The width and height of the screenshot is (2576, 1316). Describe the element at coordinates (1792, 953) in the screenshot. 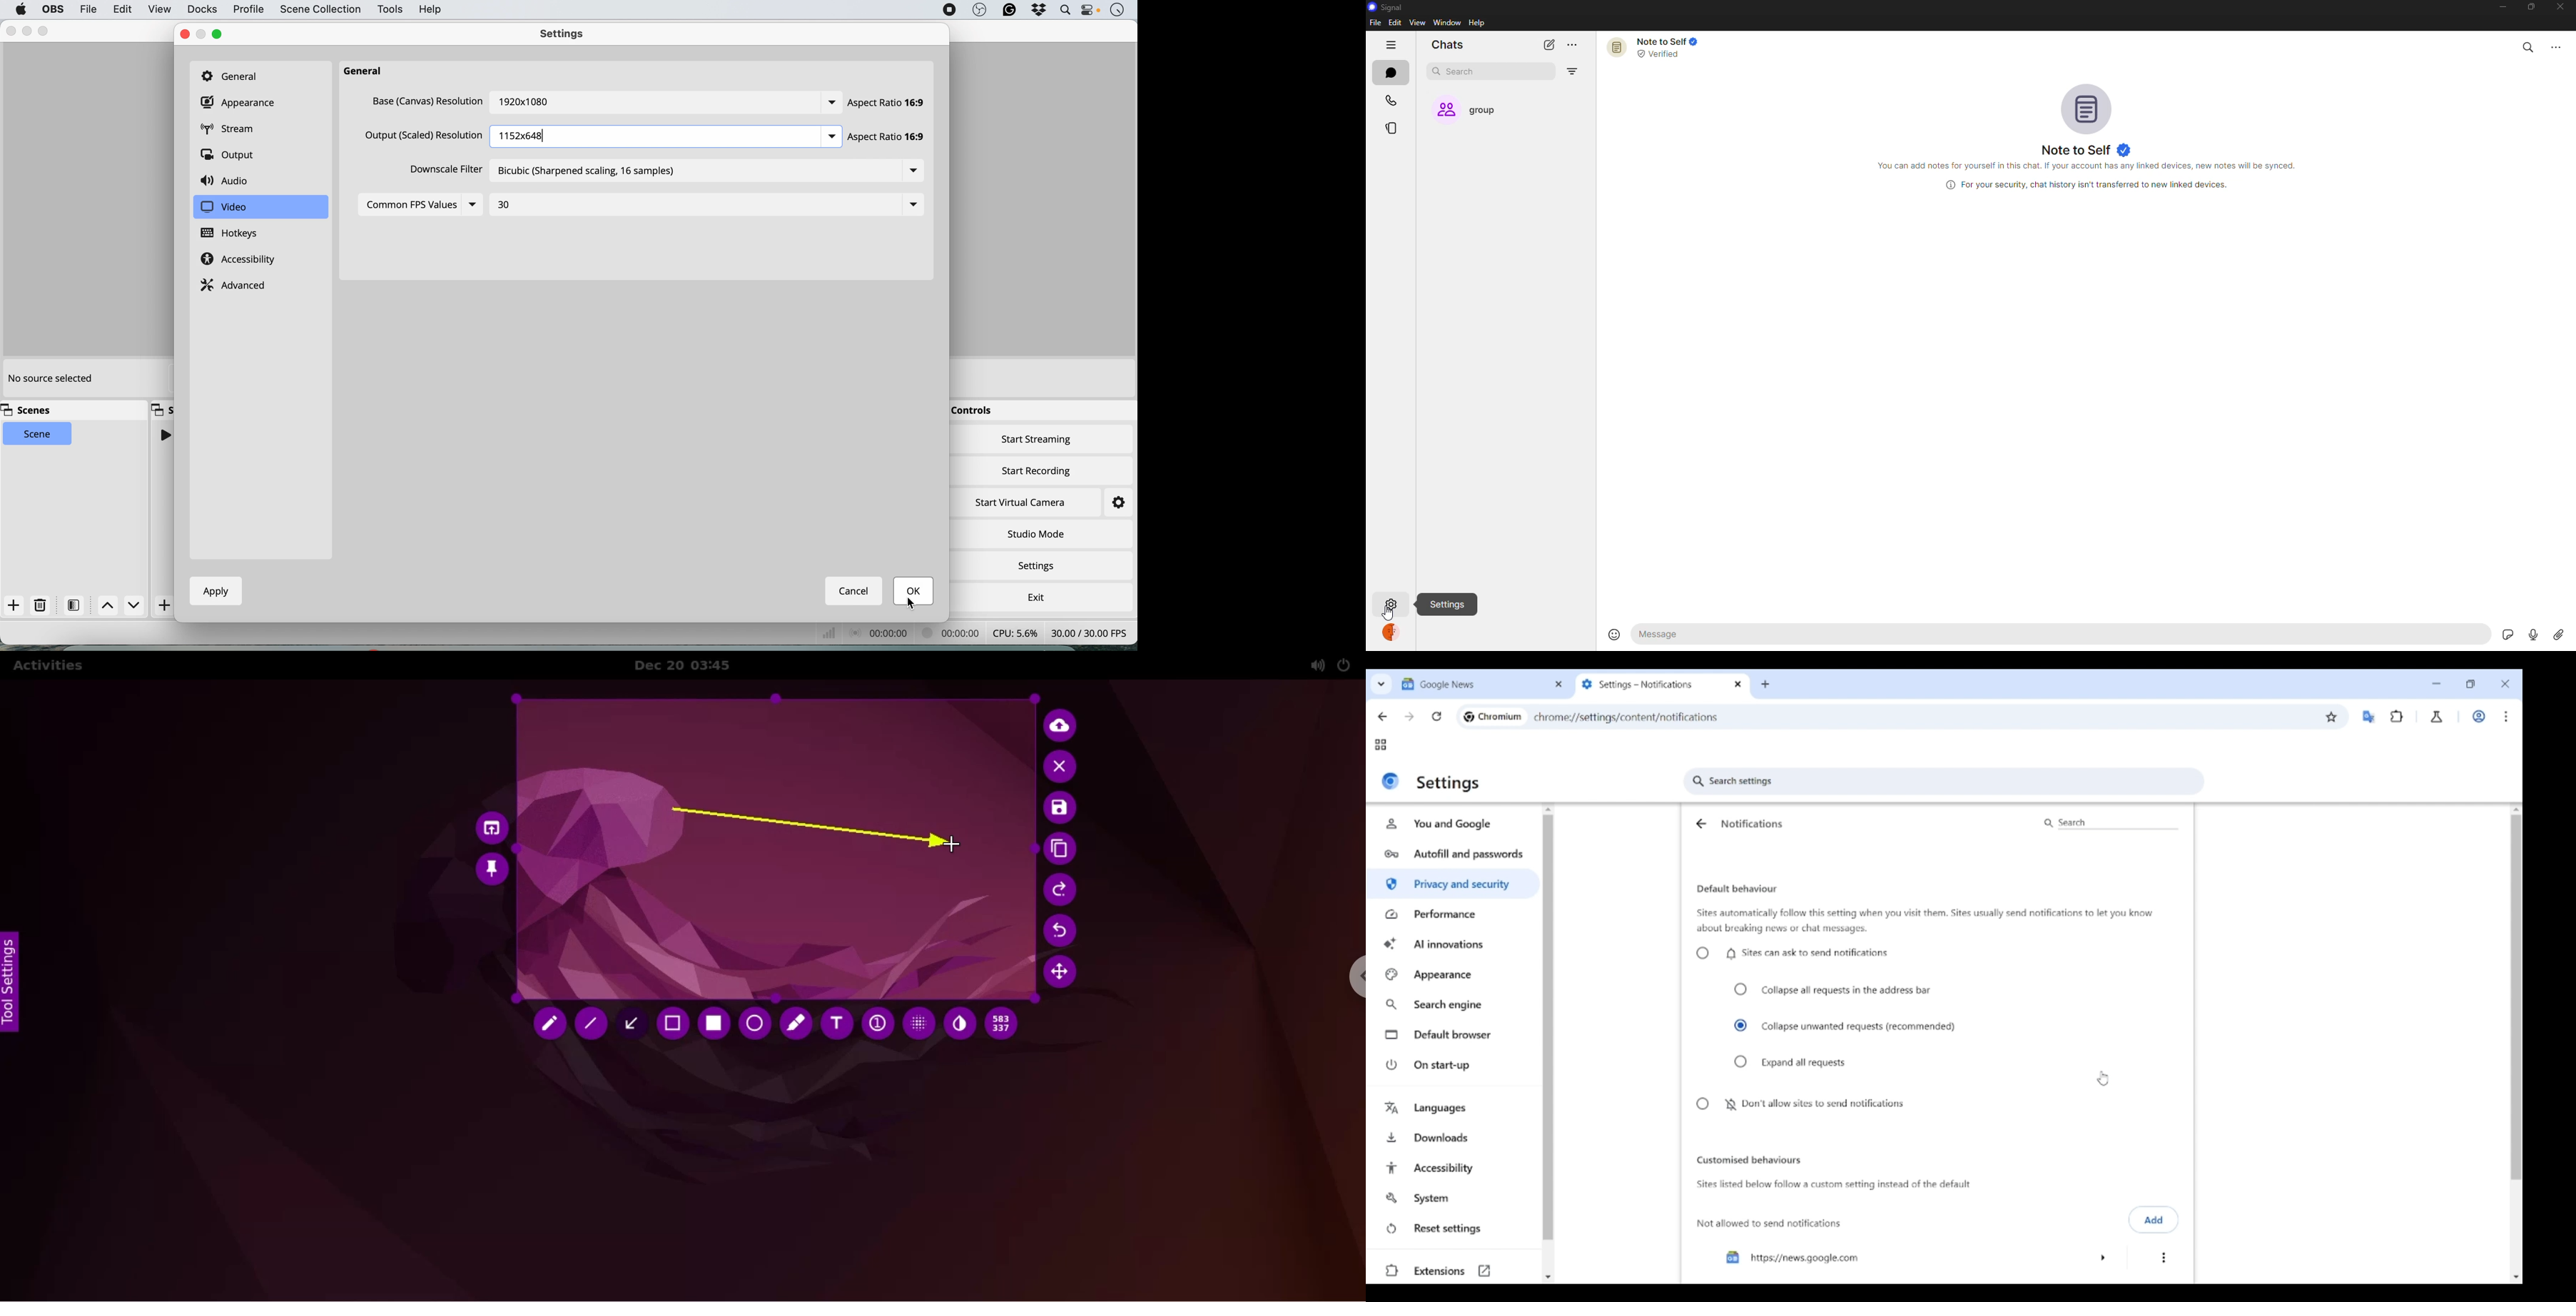

I see `Sites can ask to send notifications` at that location.